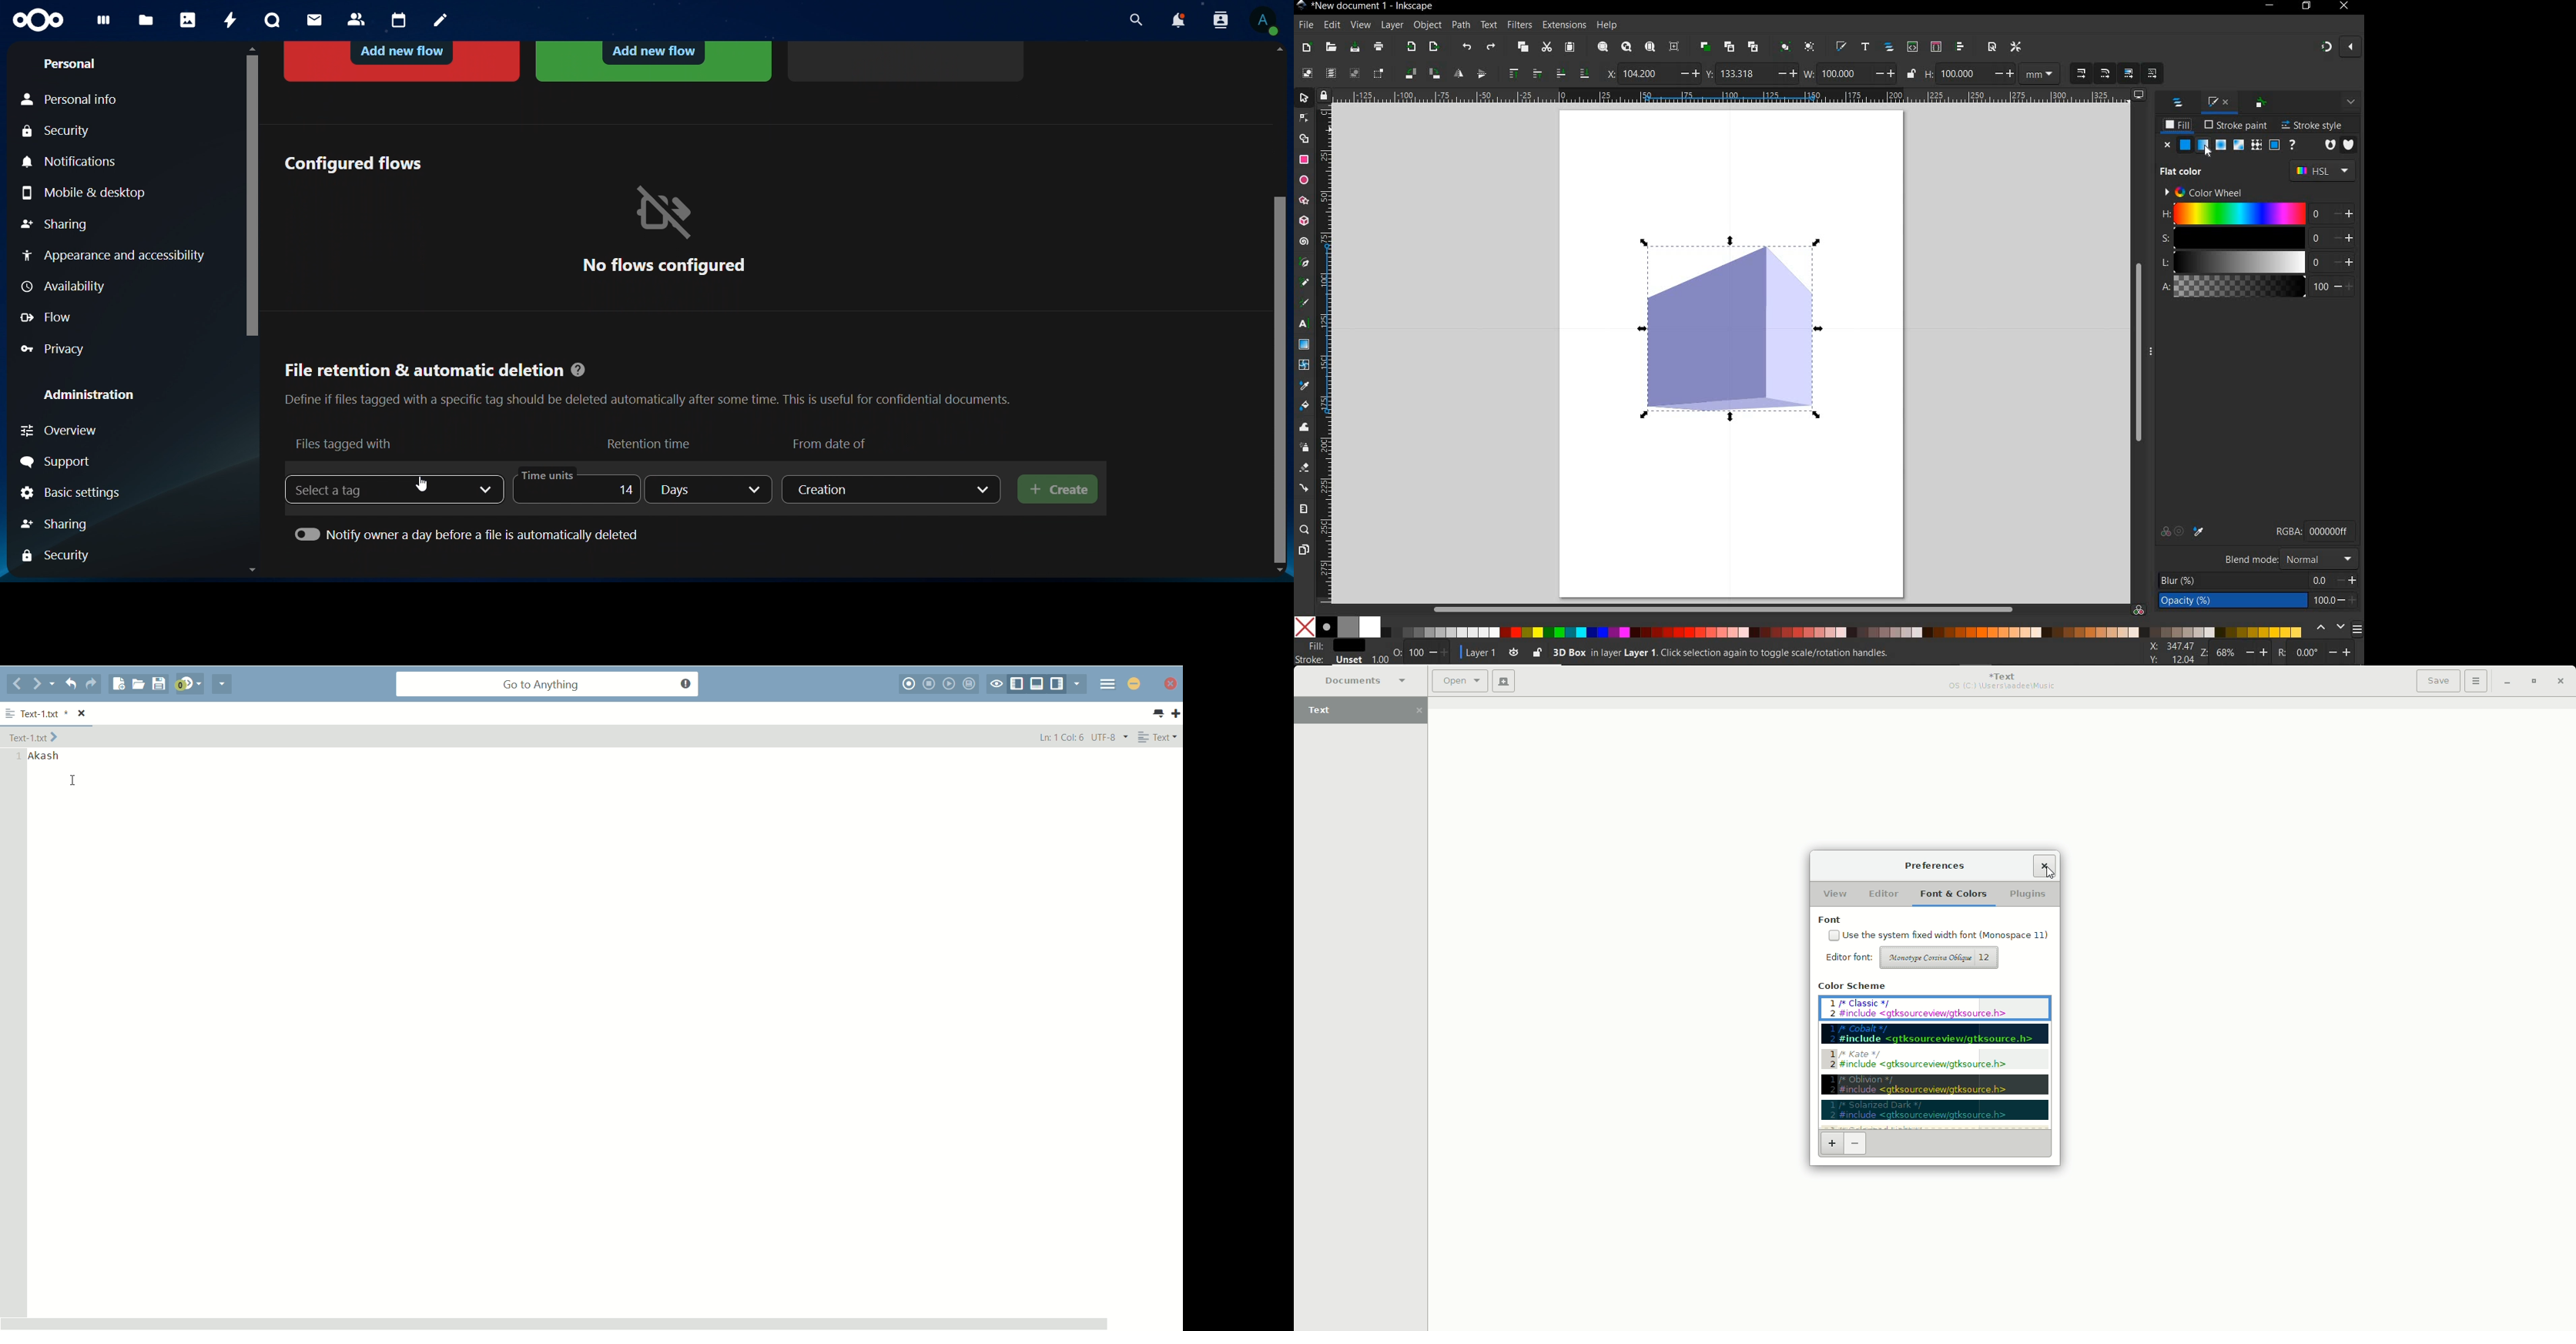 The width and height of the screenshot is (2576, 1344). I want to click on increase/decrease, so click(1885, 74).